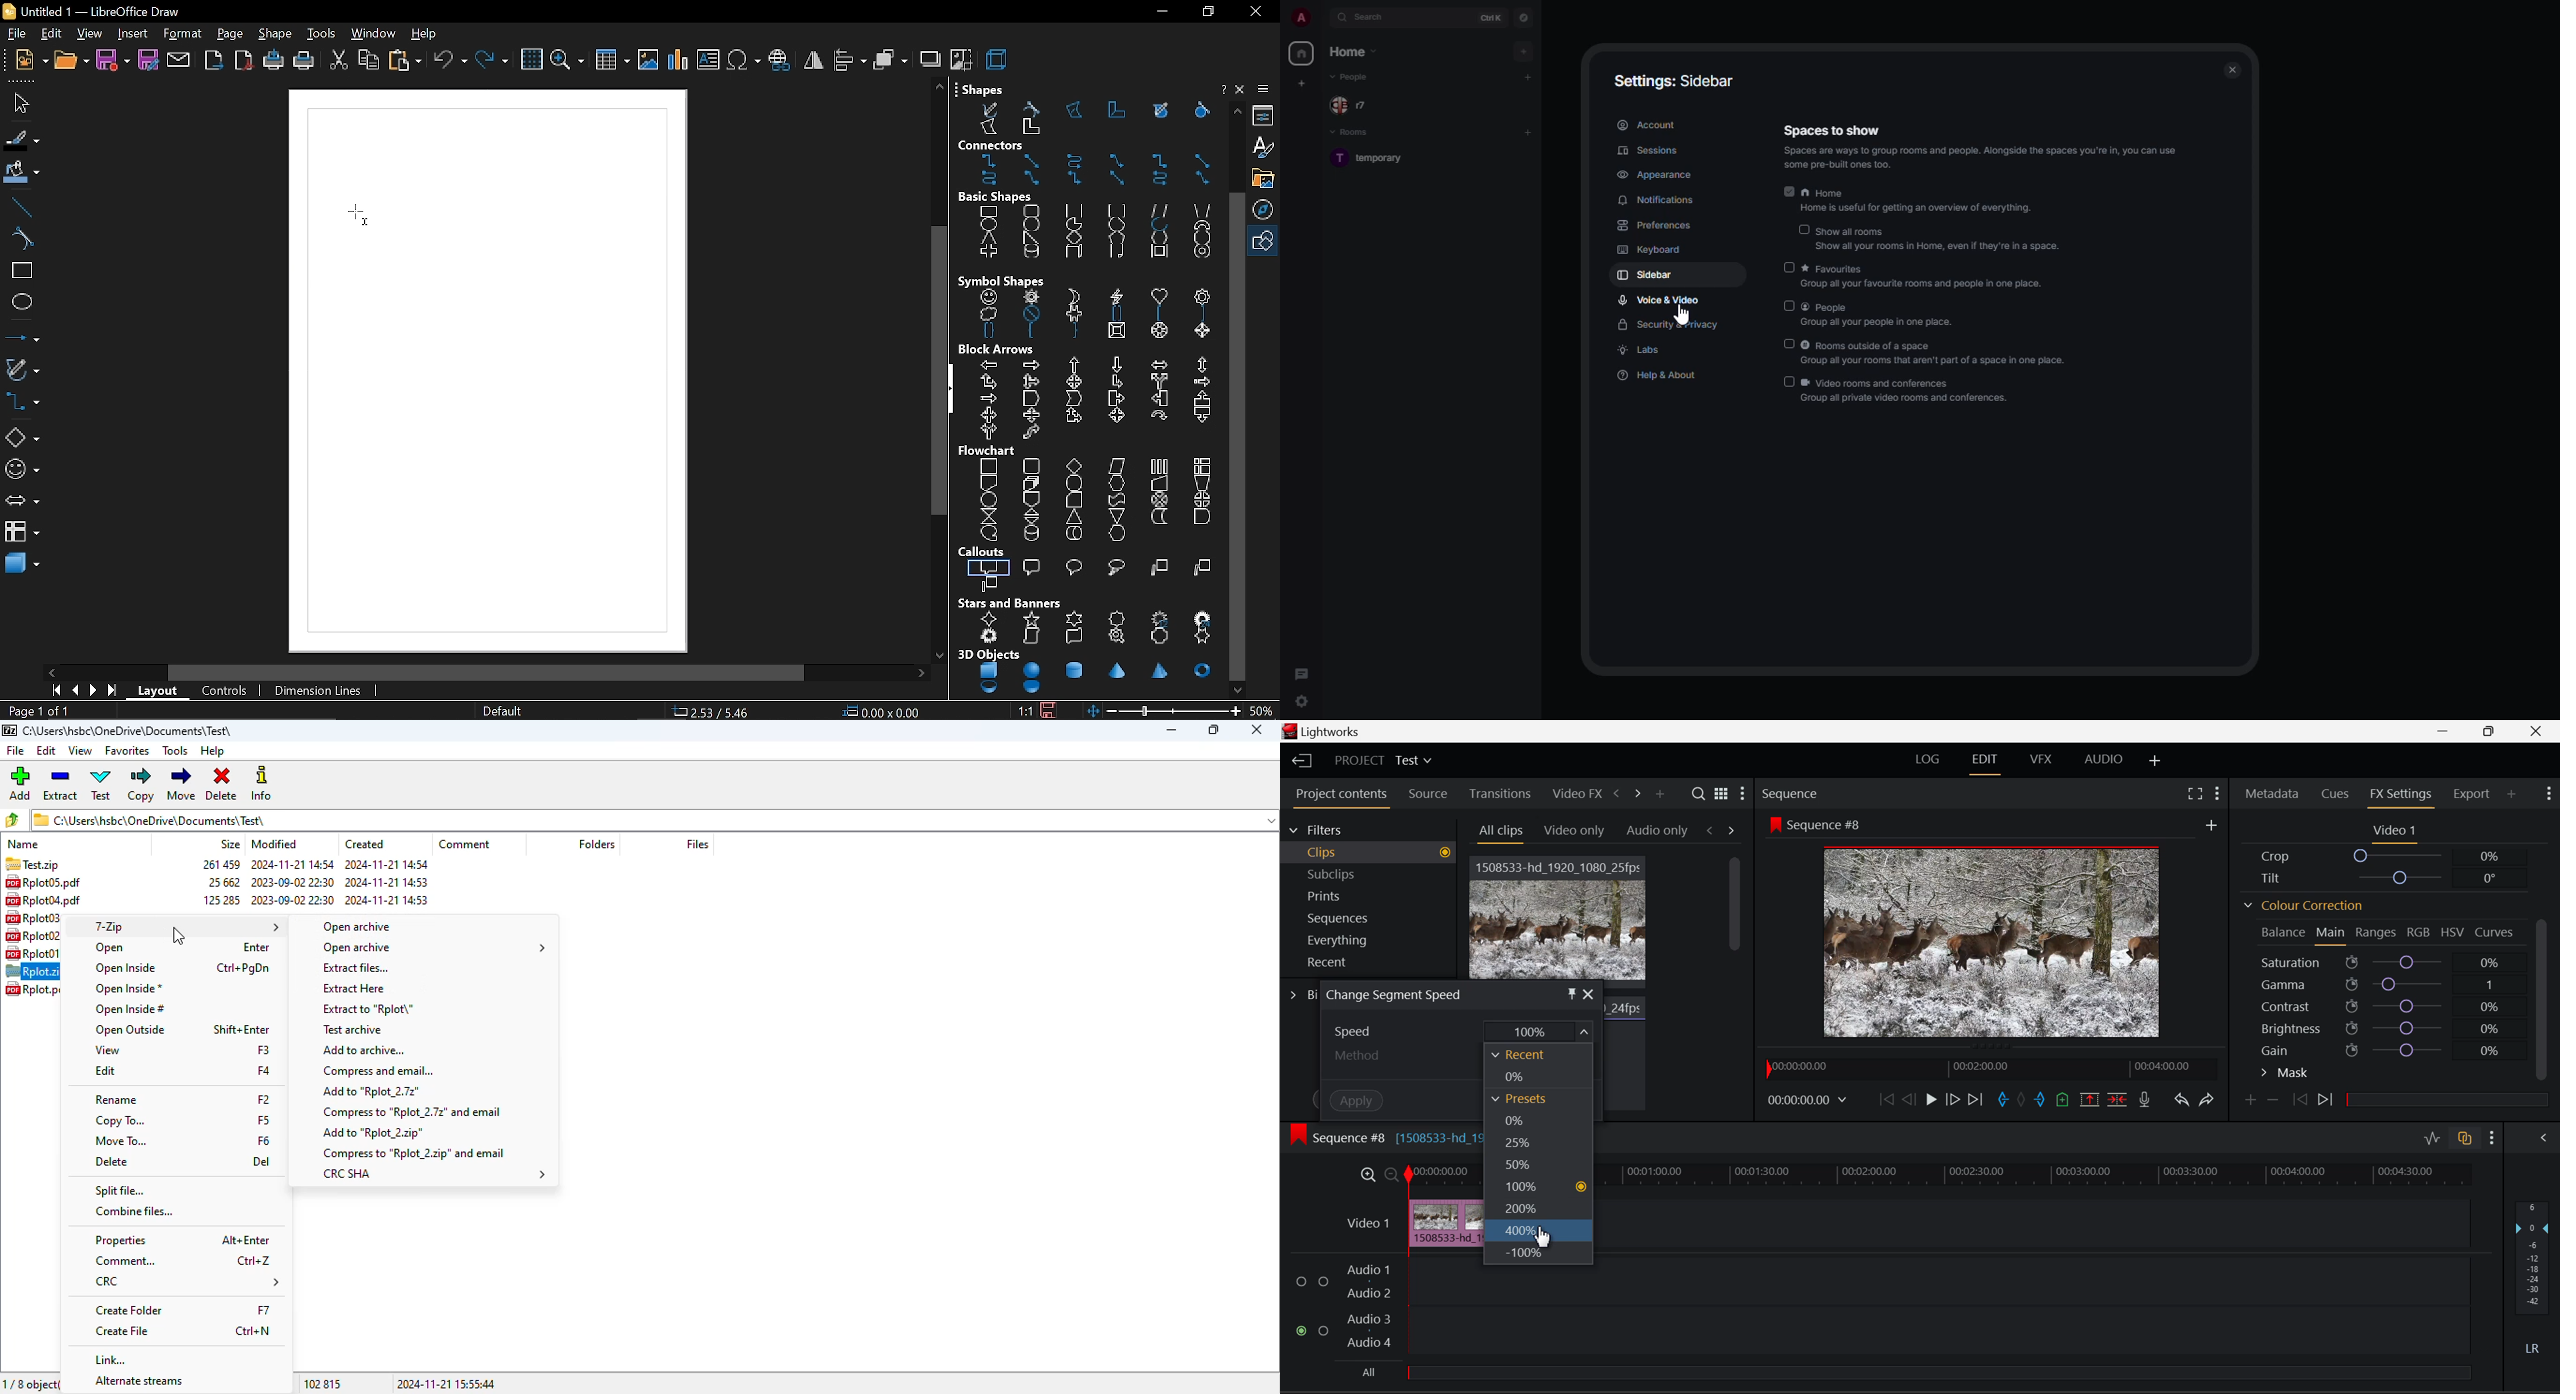 This screenshot has height=1400, width=2576. I want to click on up arrow callout, so click(1199, 399).